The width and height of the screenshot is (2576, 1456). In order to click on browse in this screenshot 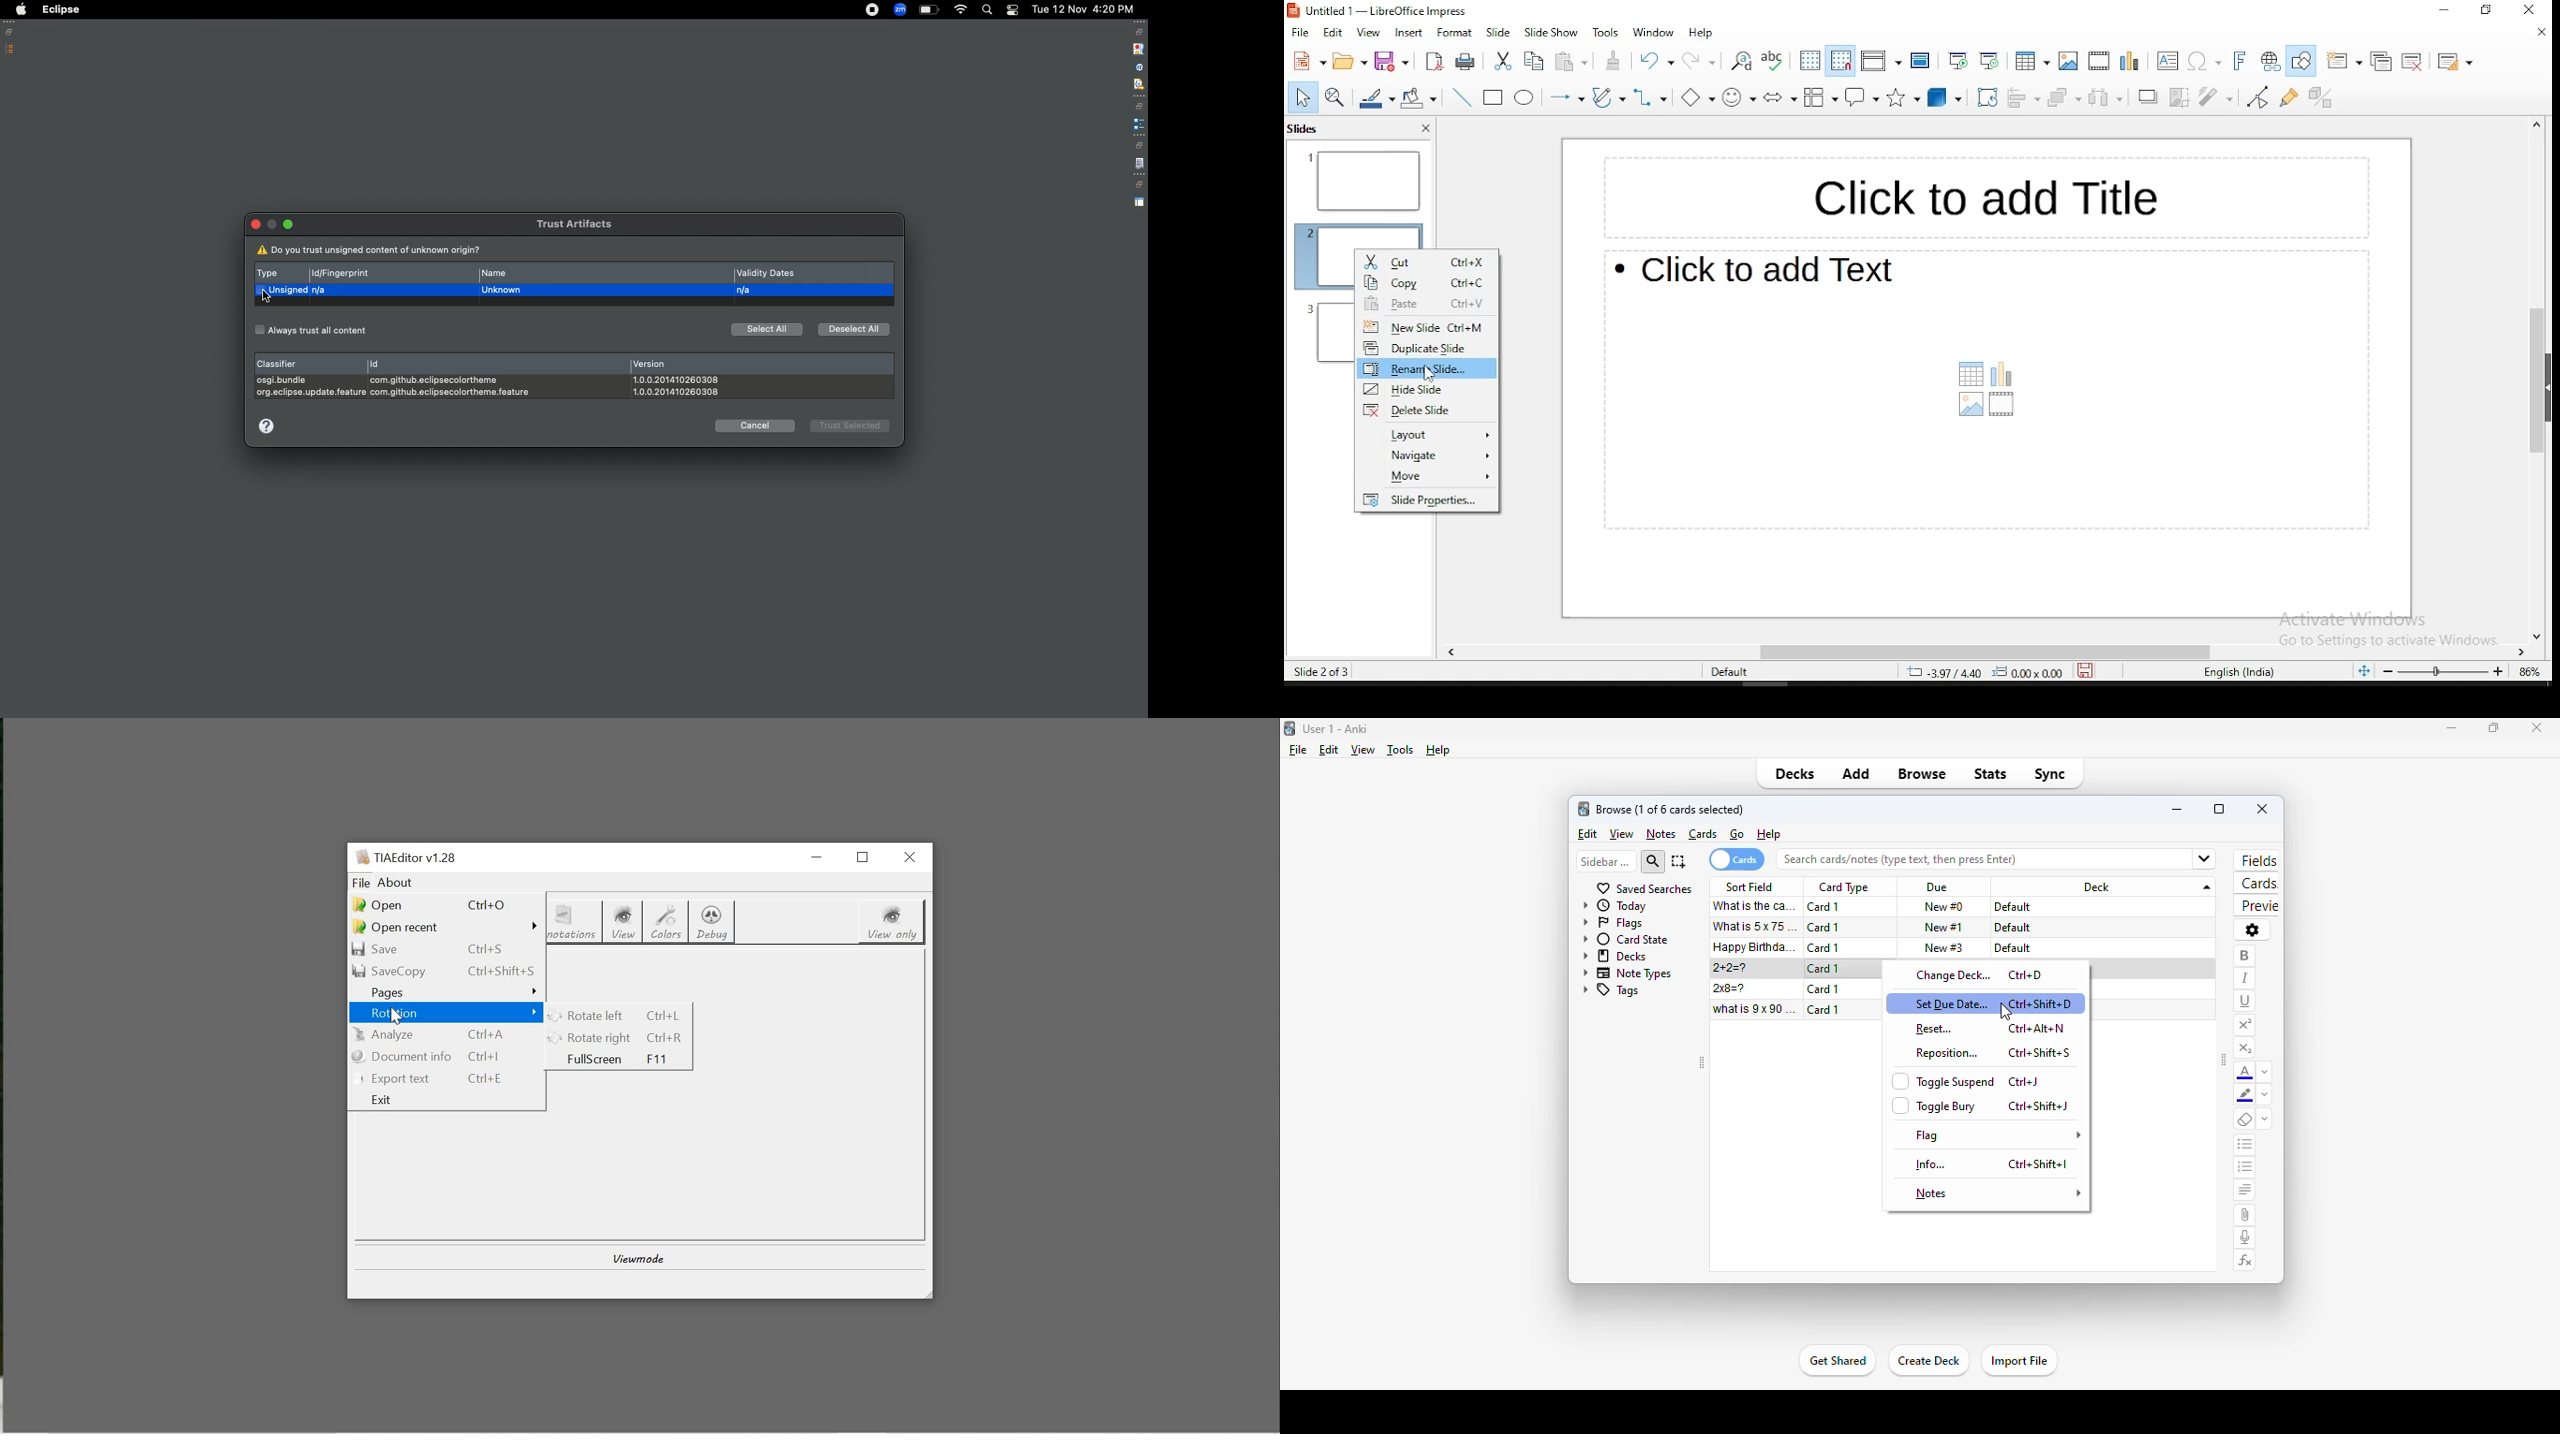, I will do `click(1923, 775)`.